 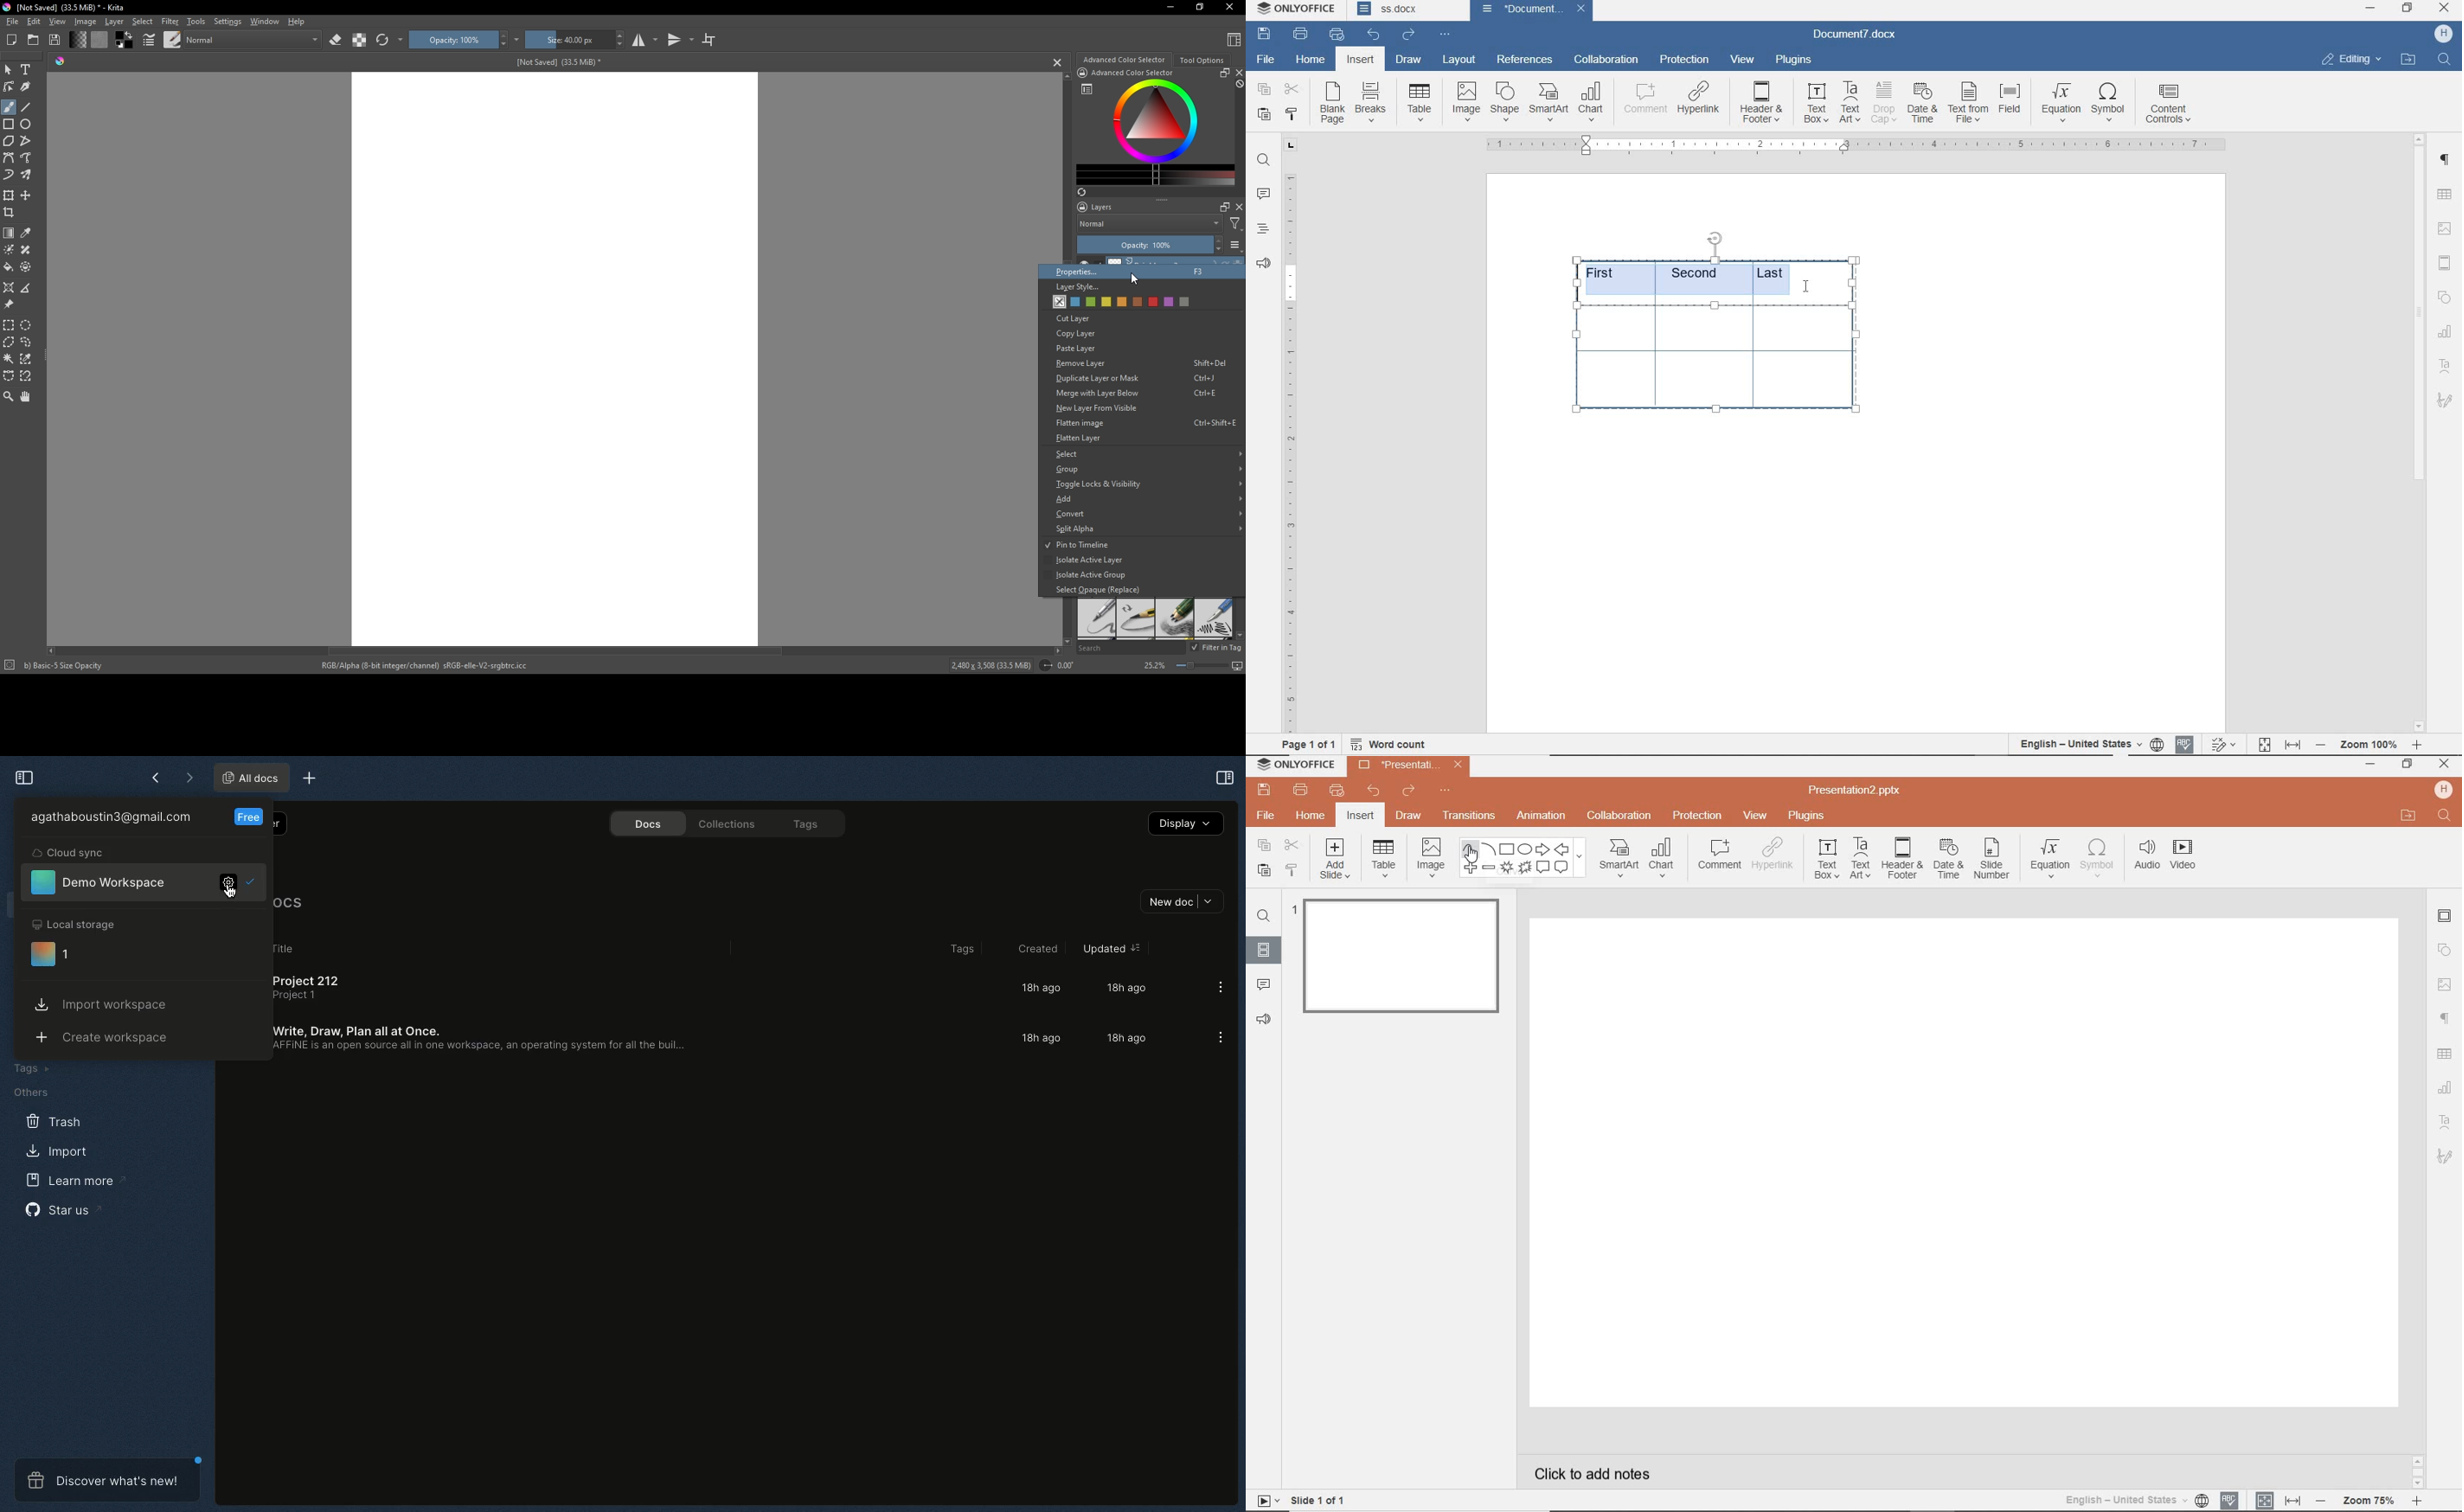 What do you see at coordinates (169, 21) in the screenshot?
I see `Filter` at bounding box center [169, 21].